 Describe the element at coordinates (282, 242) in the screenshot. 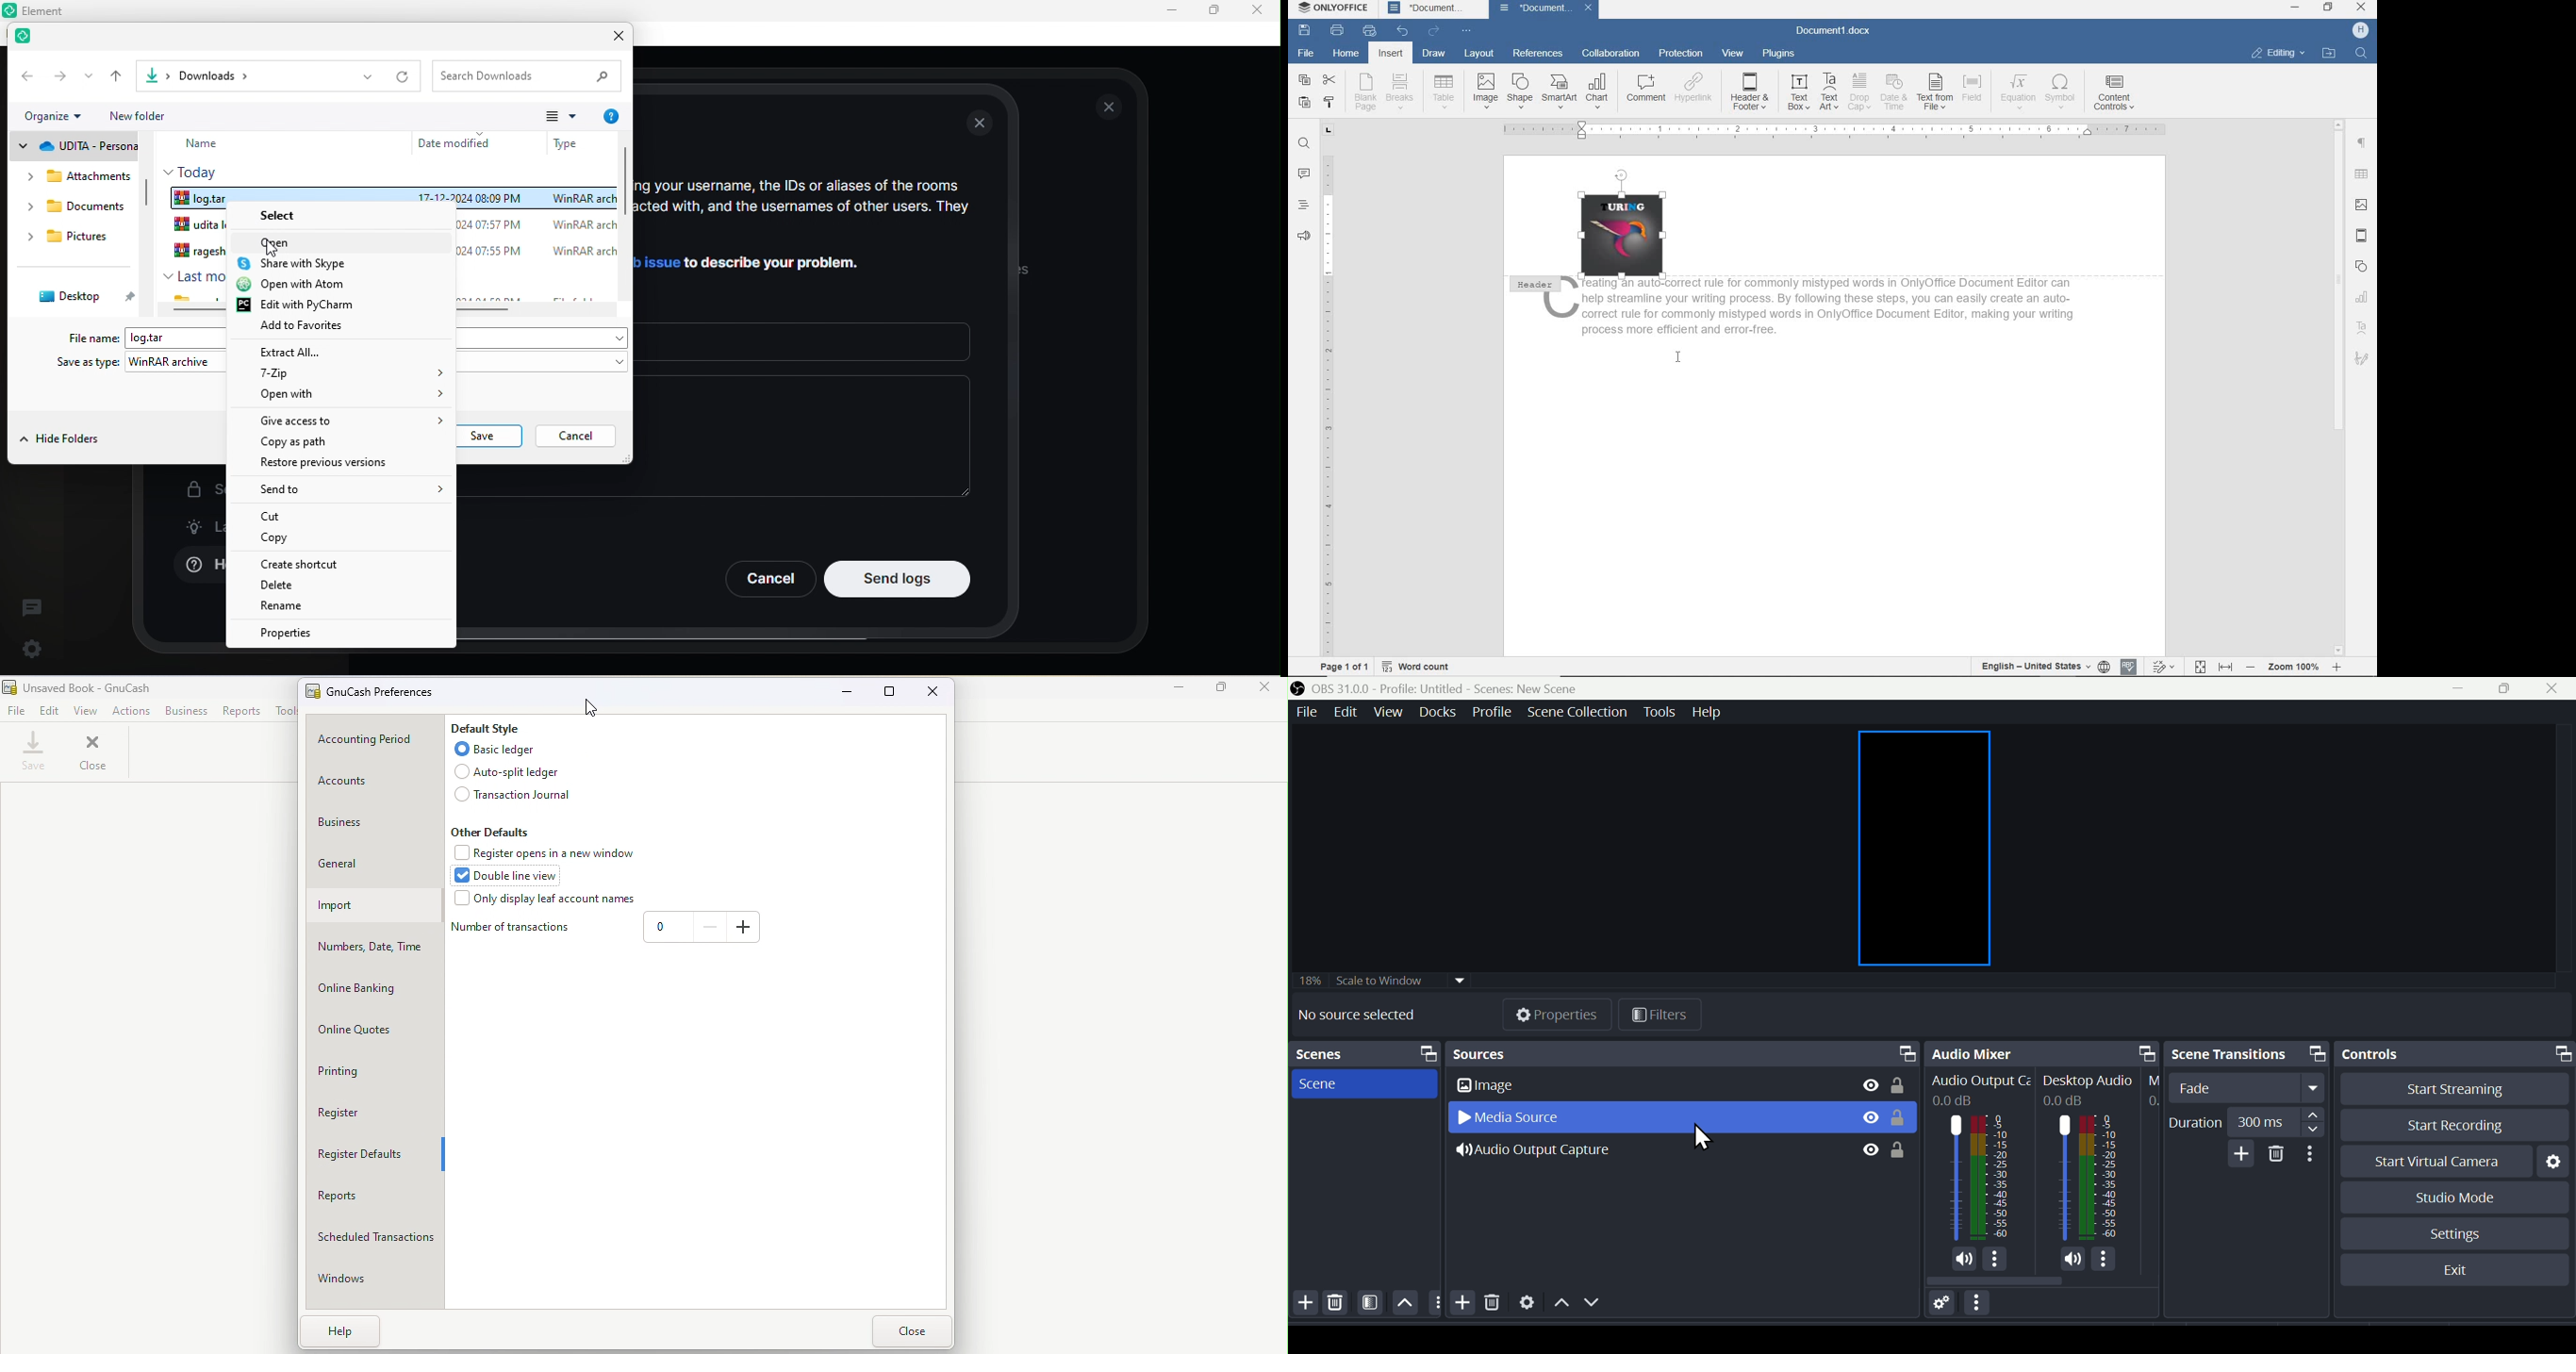

I see `open` at that location.